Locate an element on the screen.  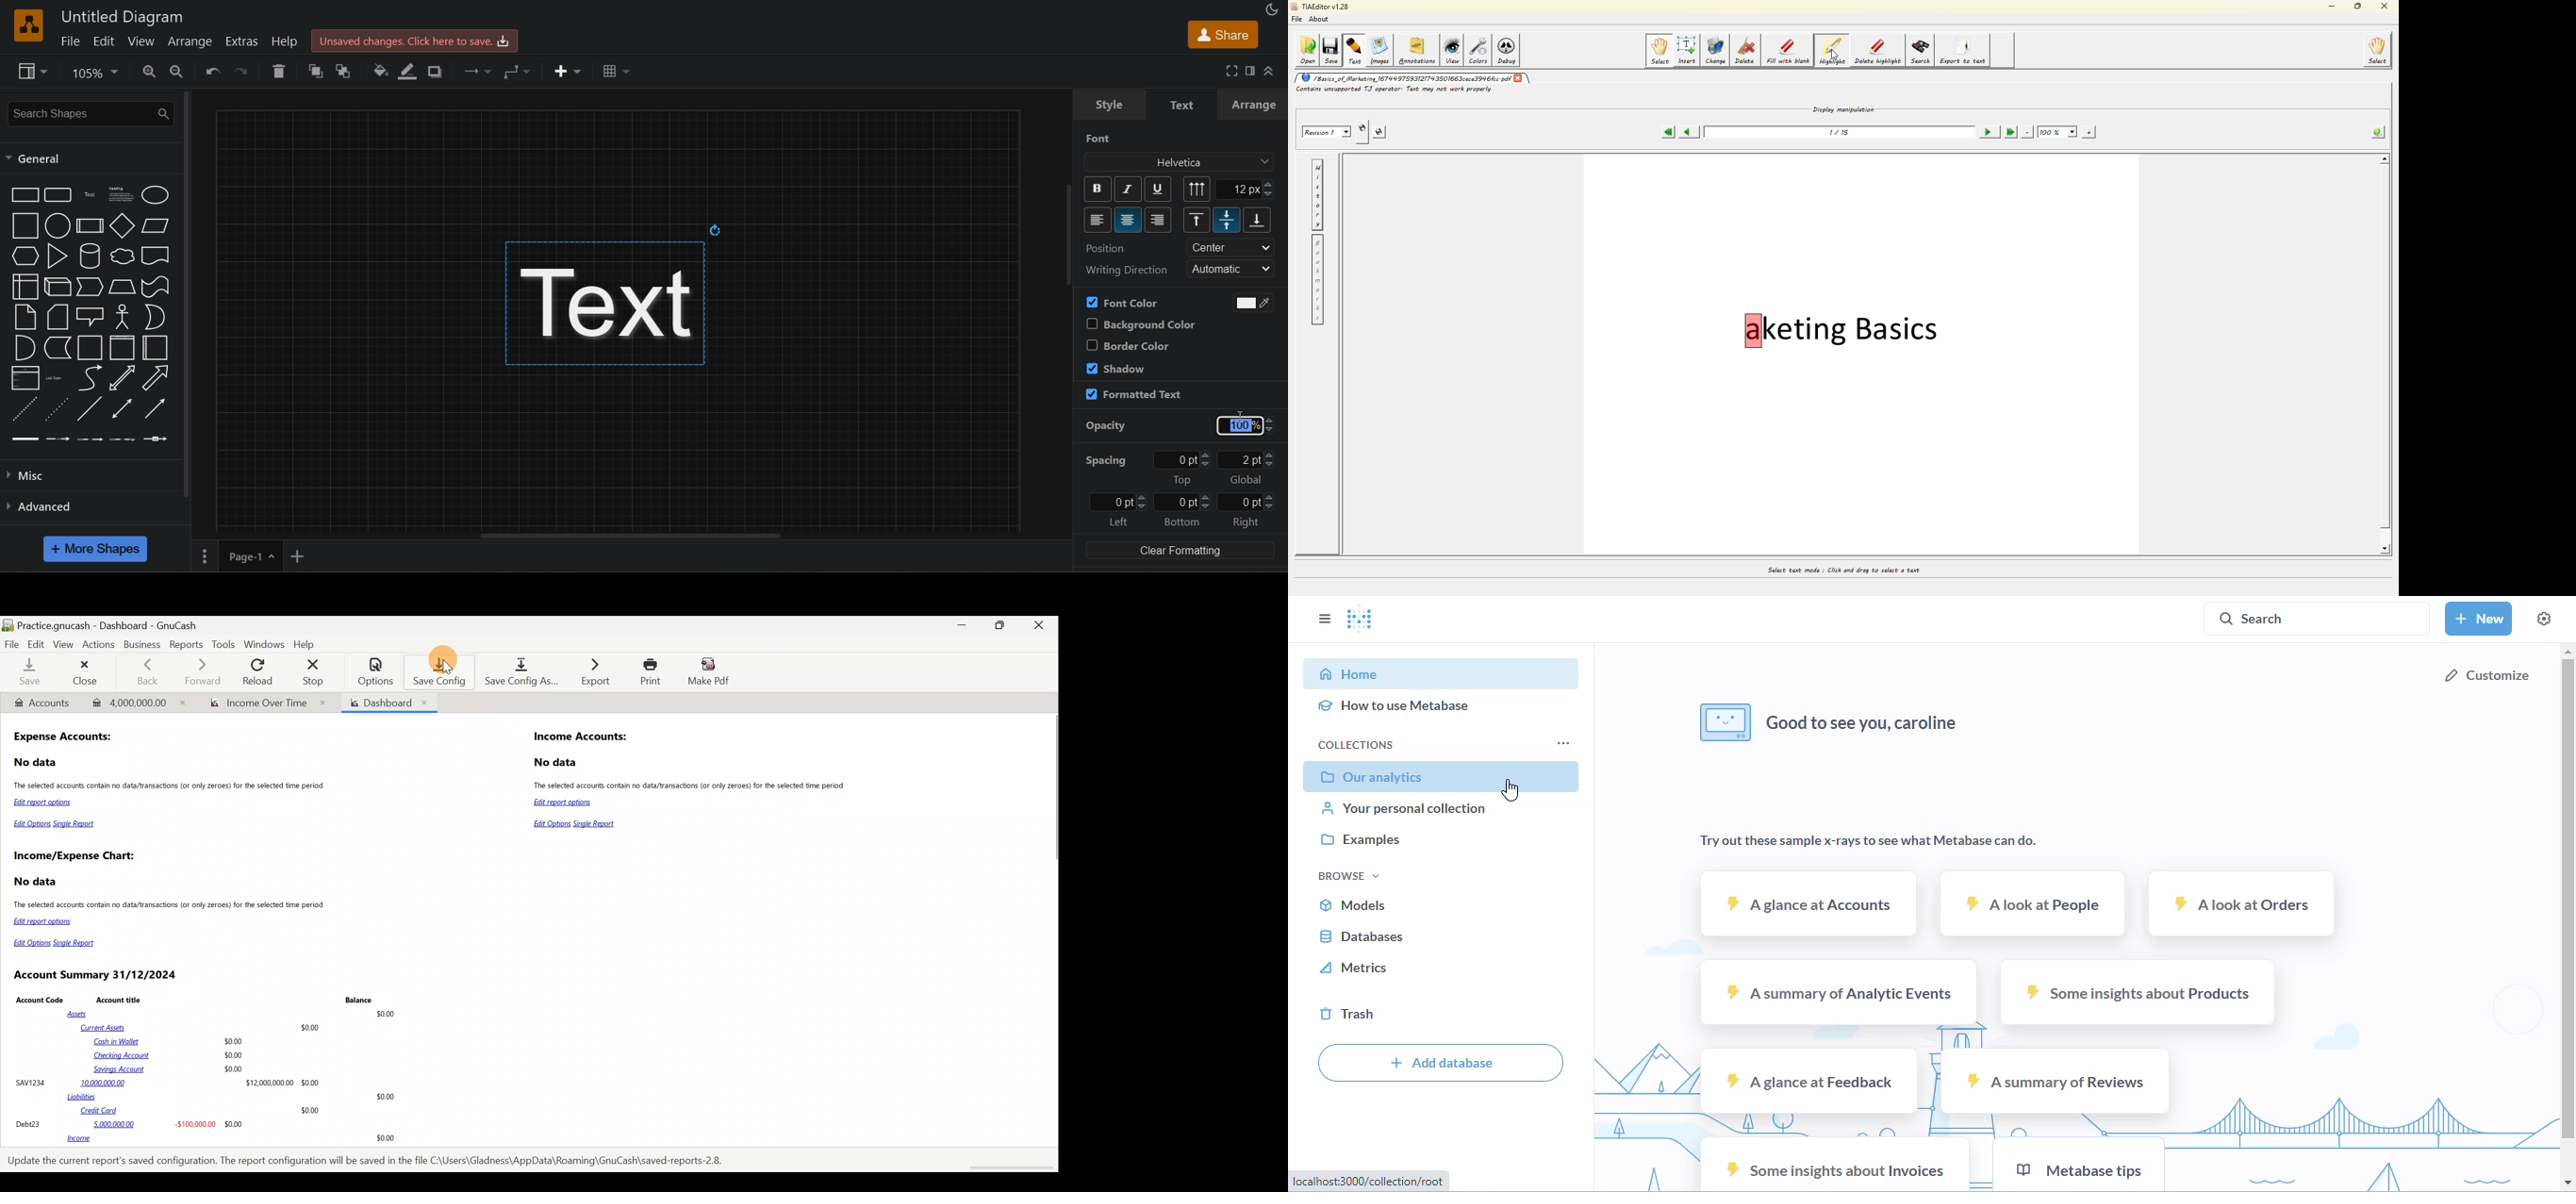
0 pt is located at coordinates (1118, 503).